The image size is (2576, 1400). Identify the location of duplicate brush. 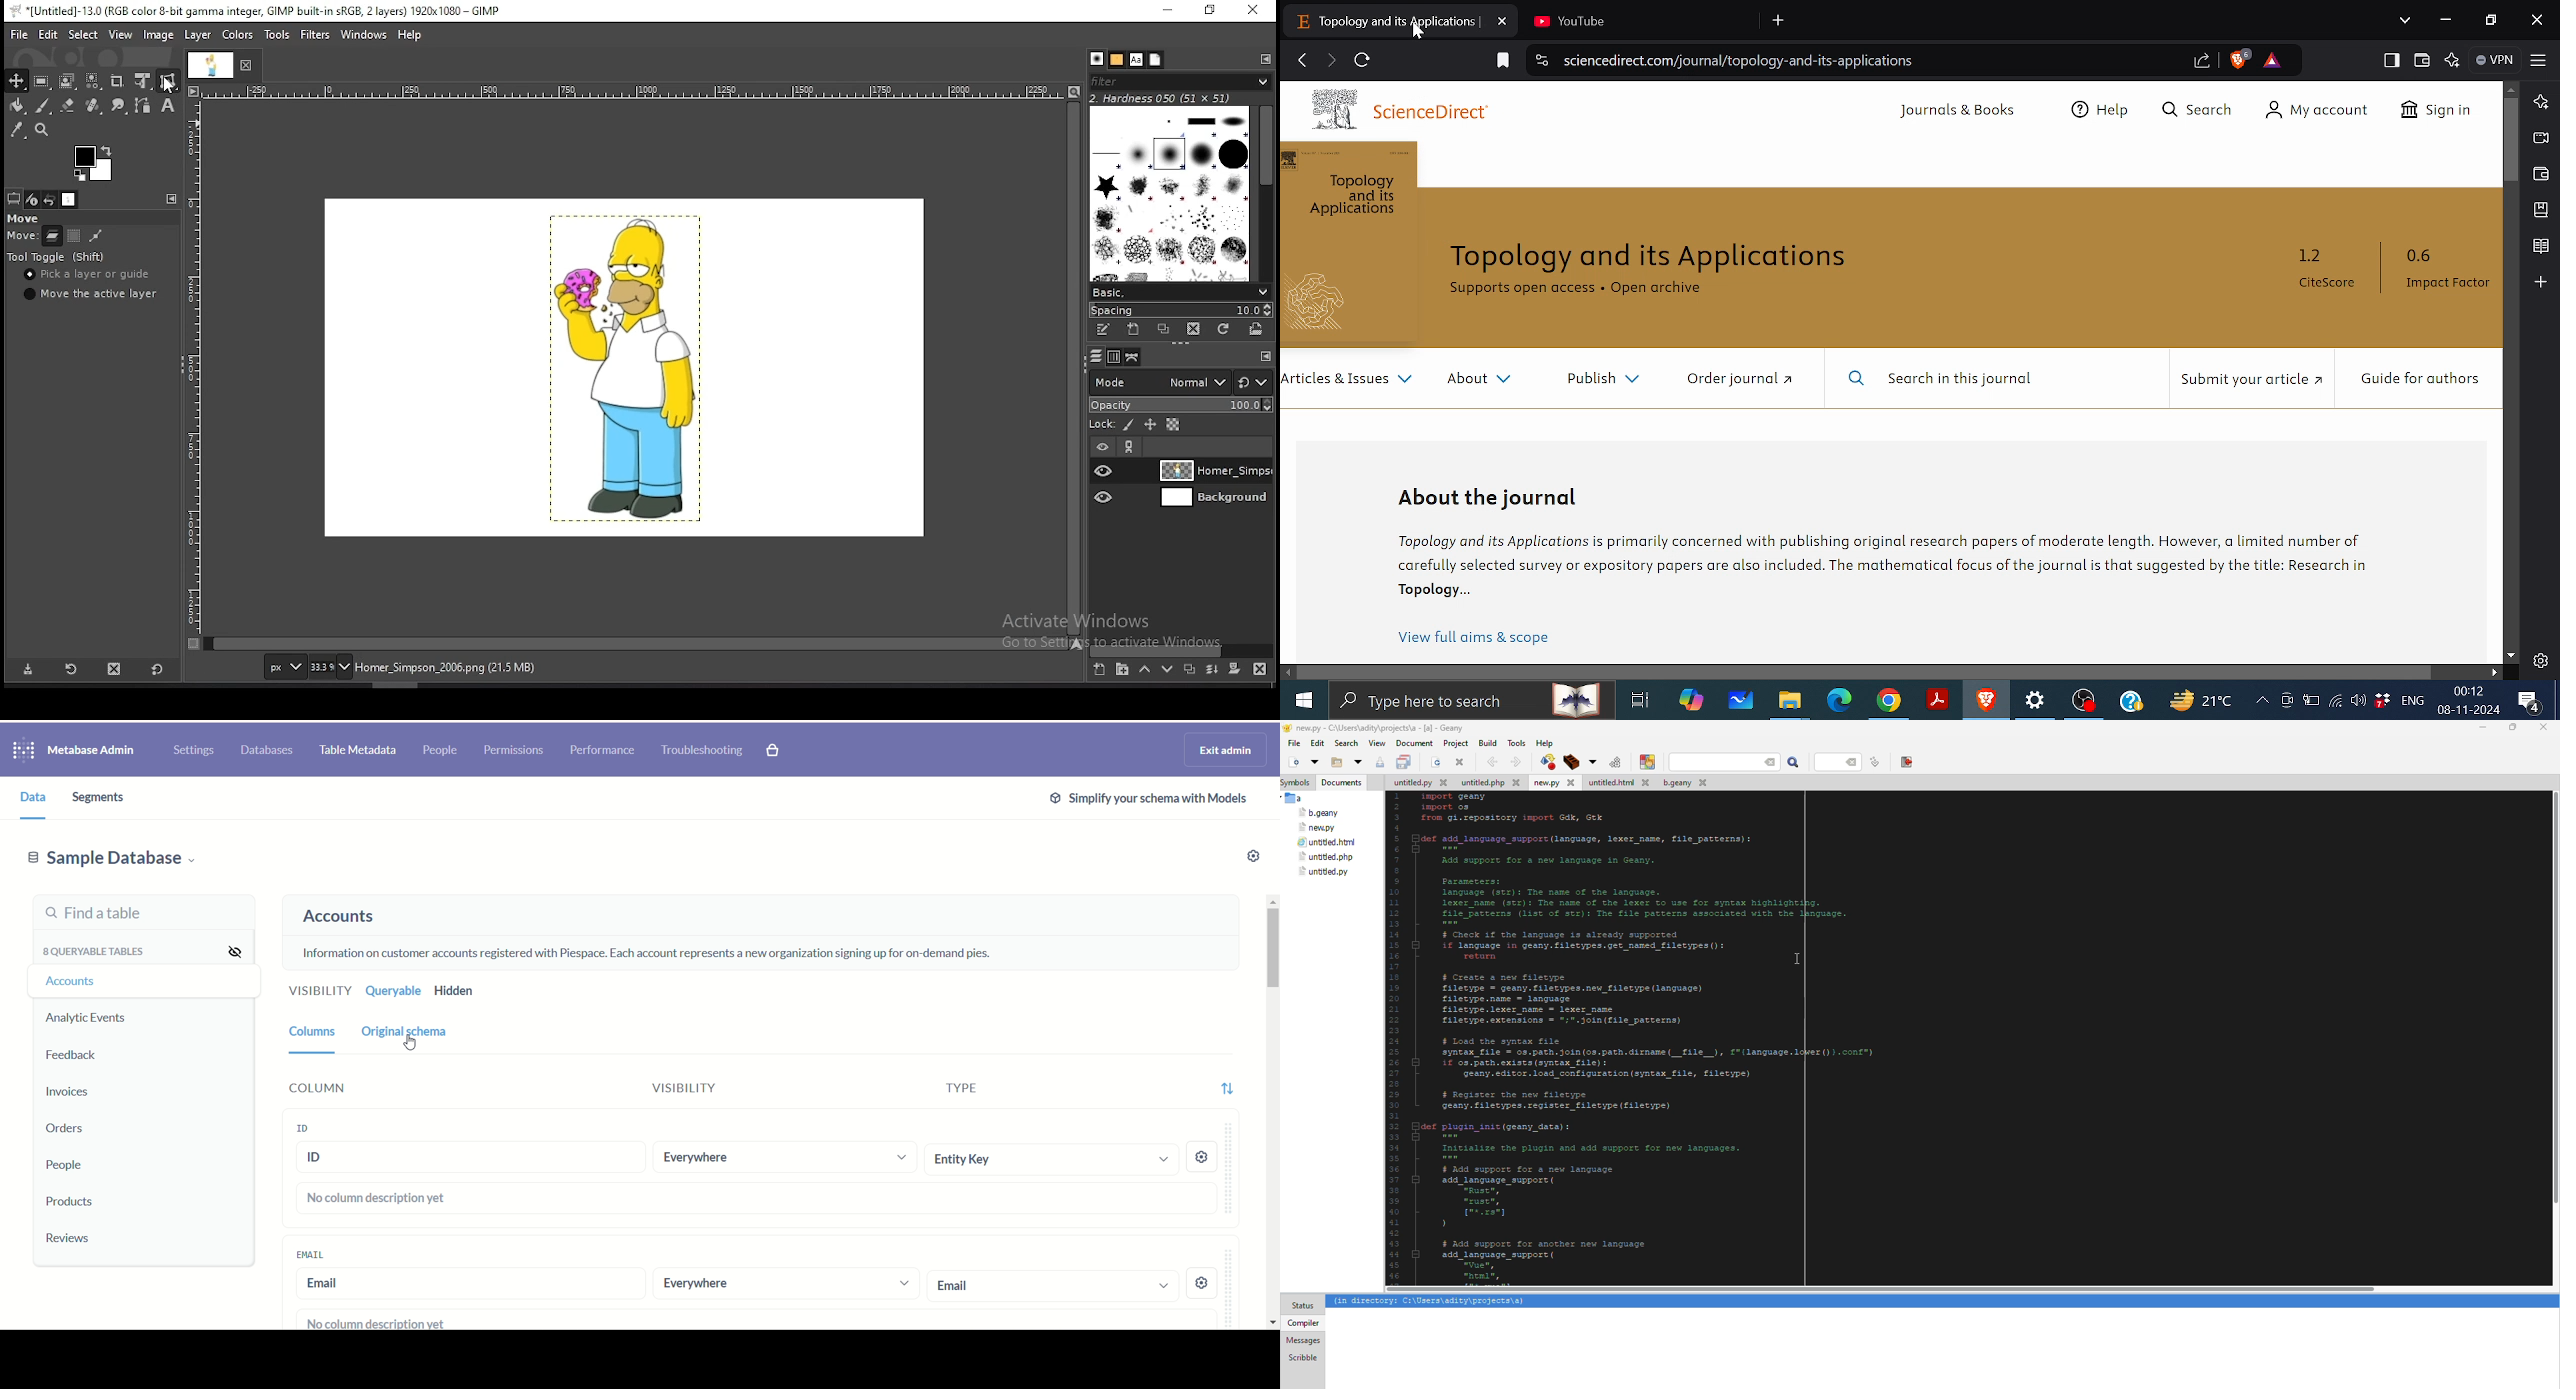
(1168, 331).